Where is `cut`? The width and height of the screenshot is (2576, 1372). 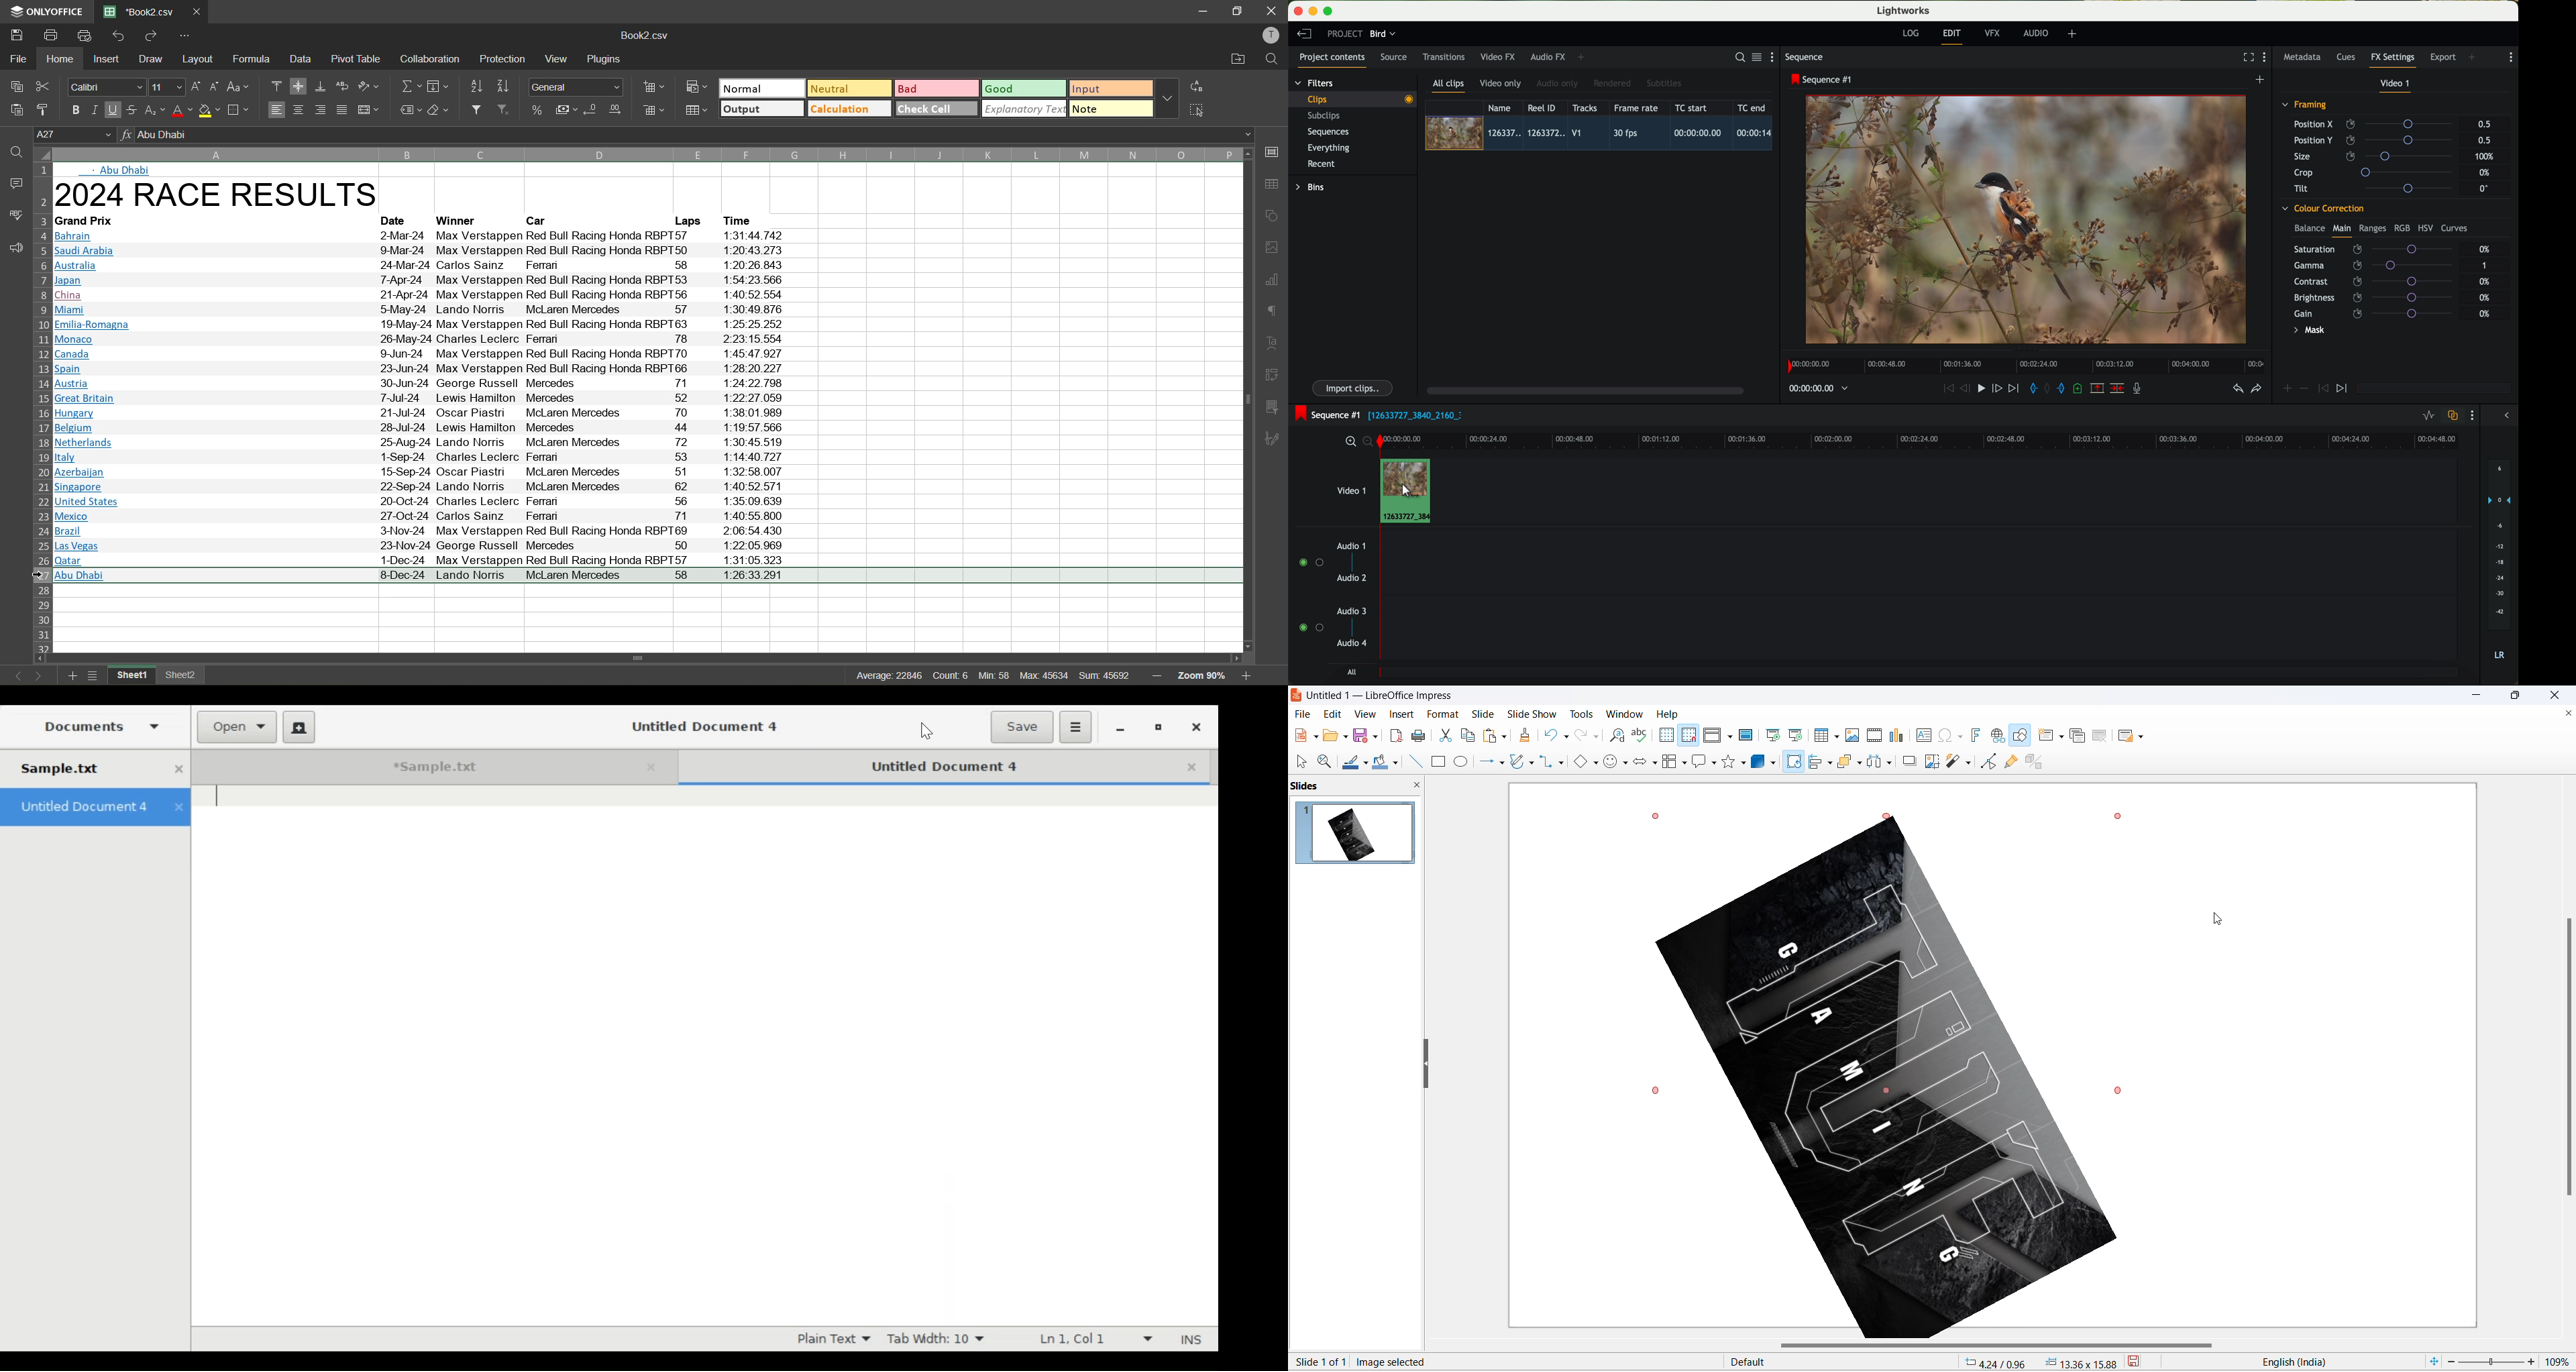 cut is located at coordinates (48, 86).